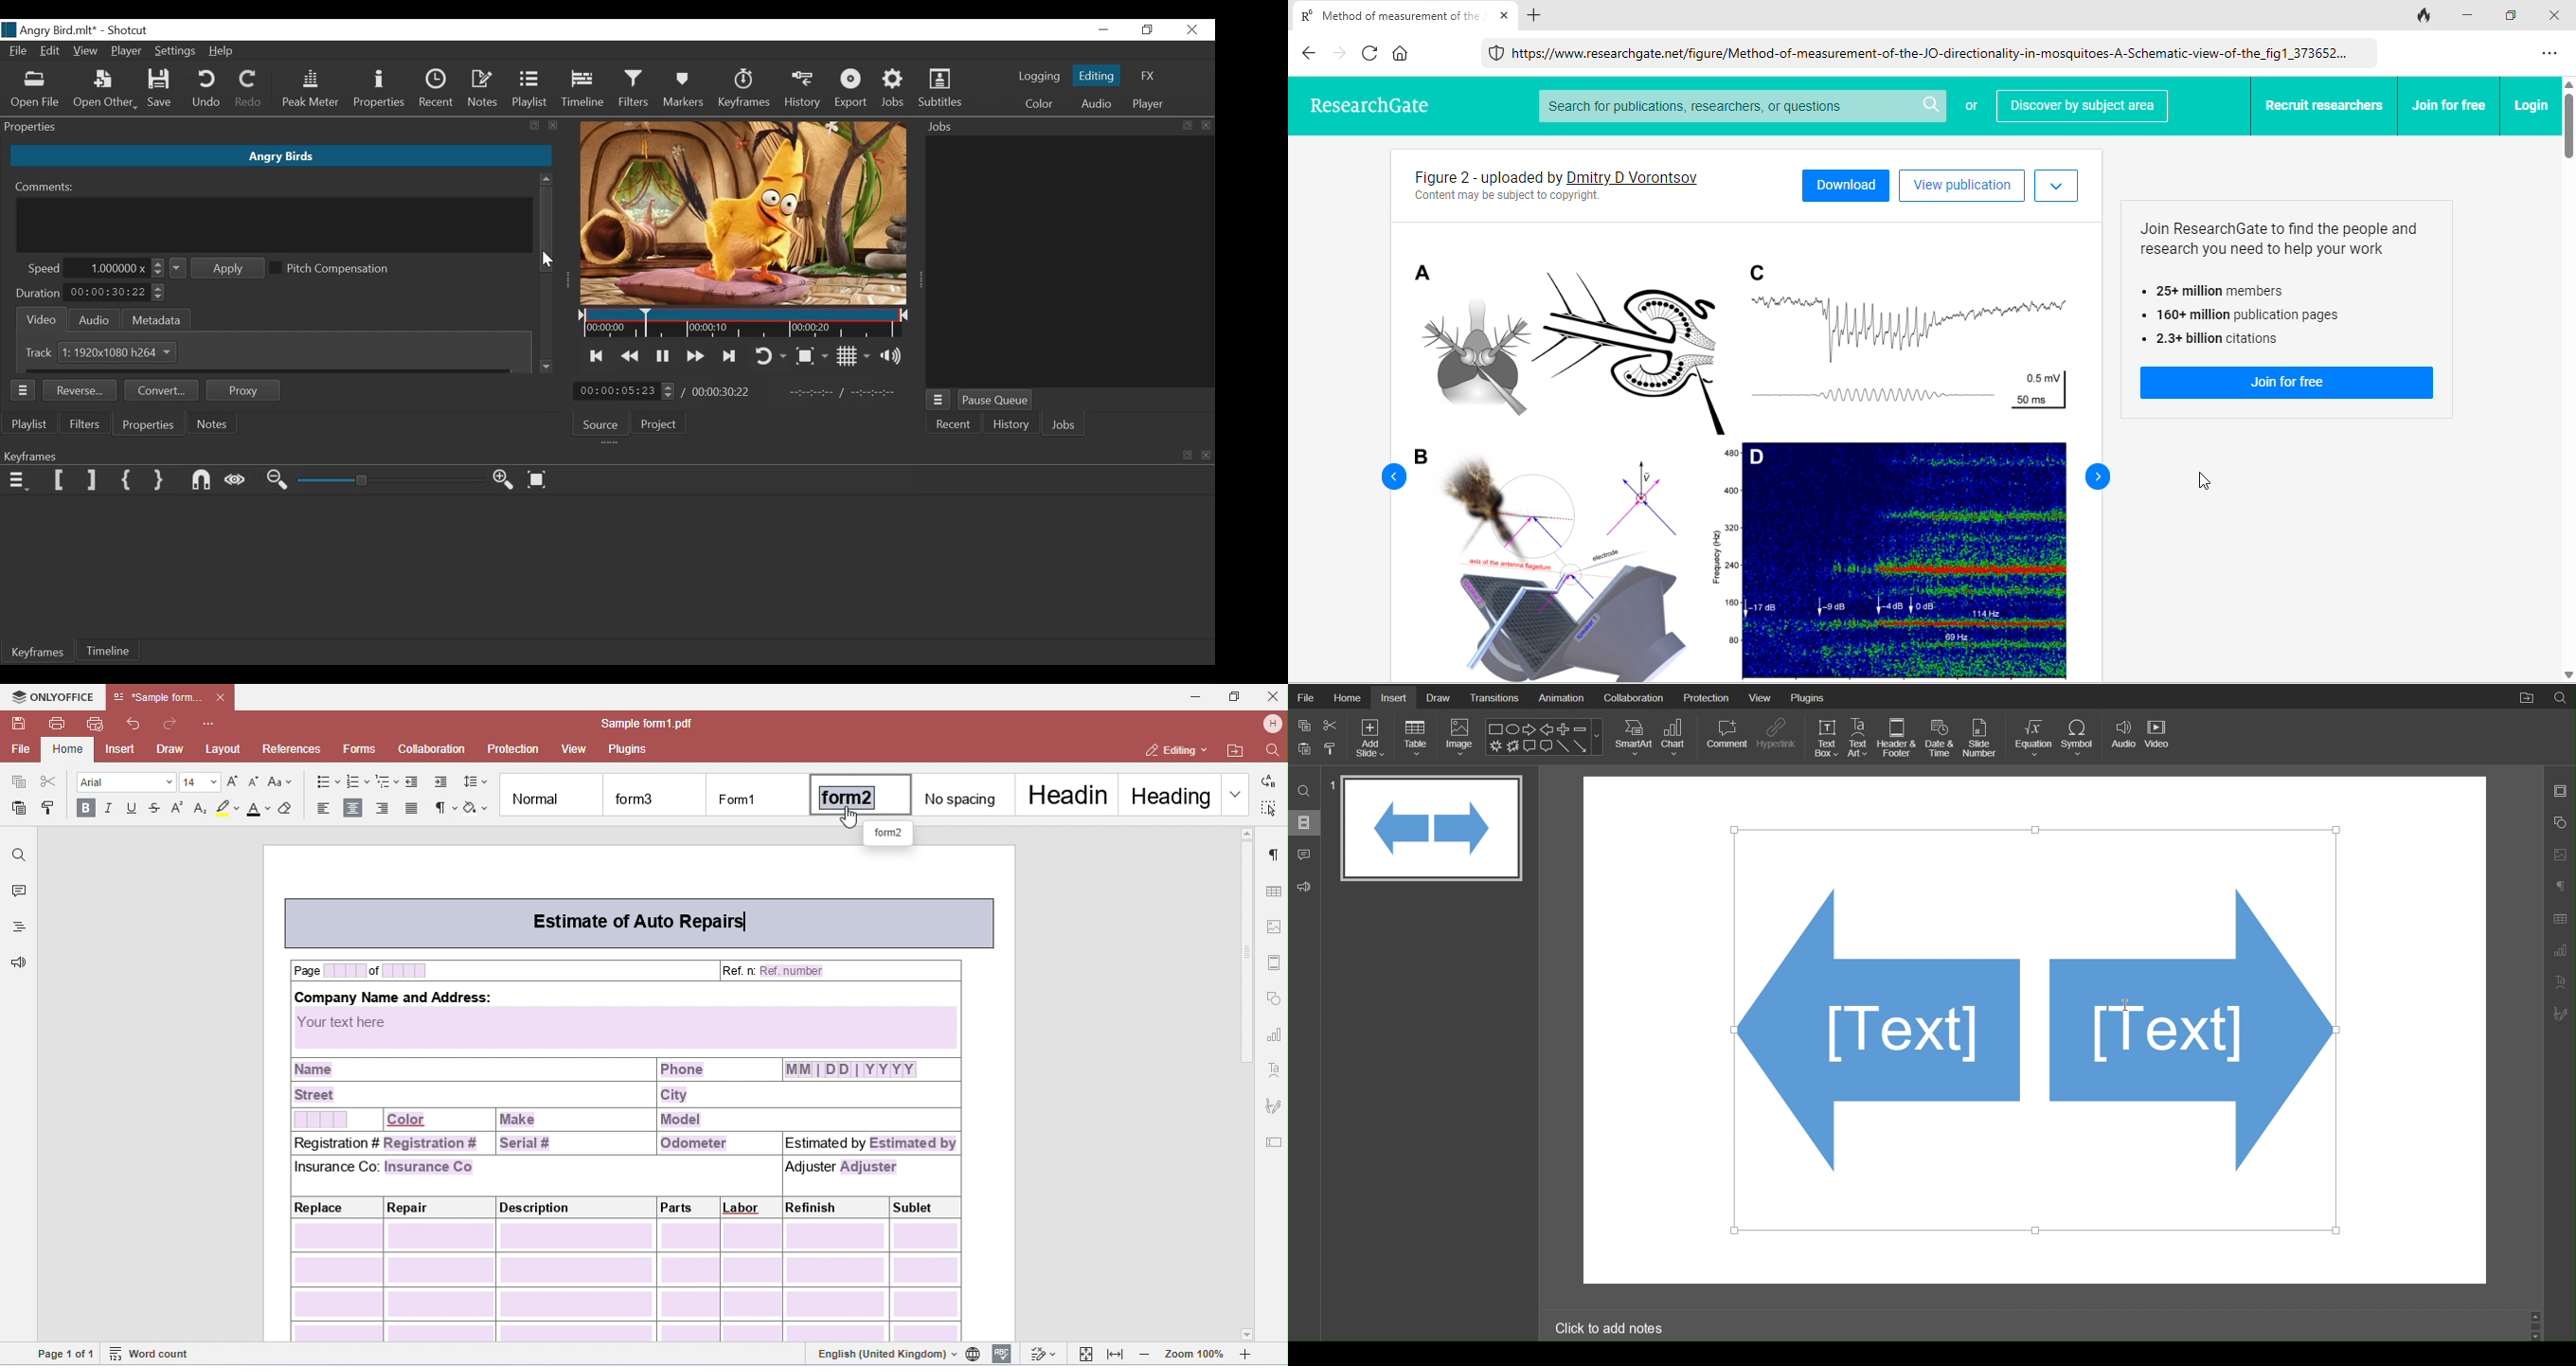 The height and width of the screenshot is (1372, 2576). What do you see at coordinates (1331, 724) in the screenshot?
I see `cut` at bounding box center [1331, 724].